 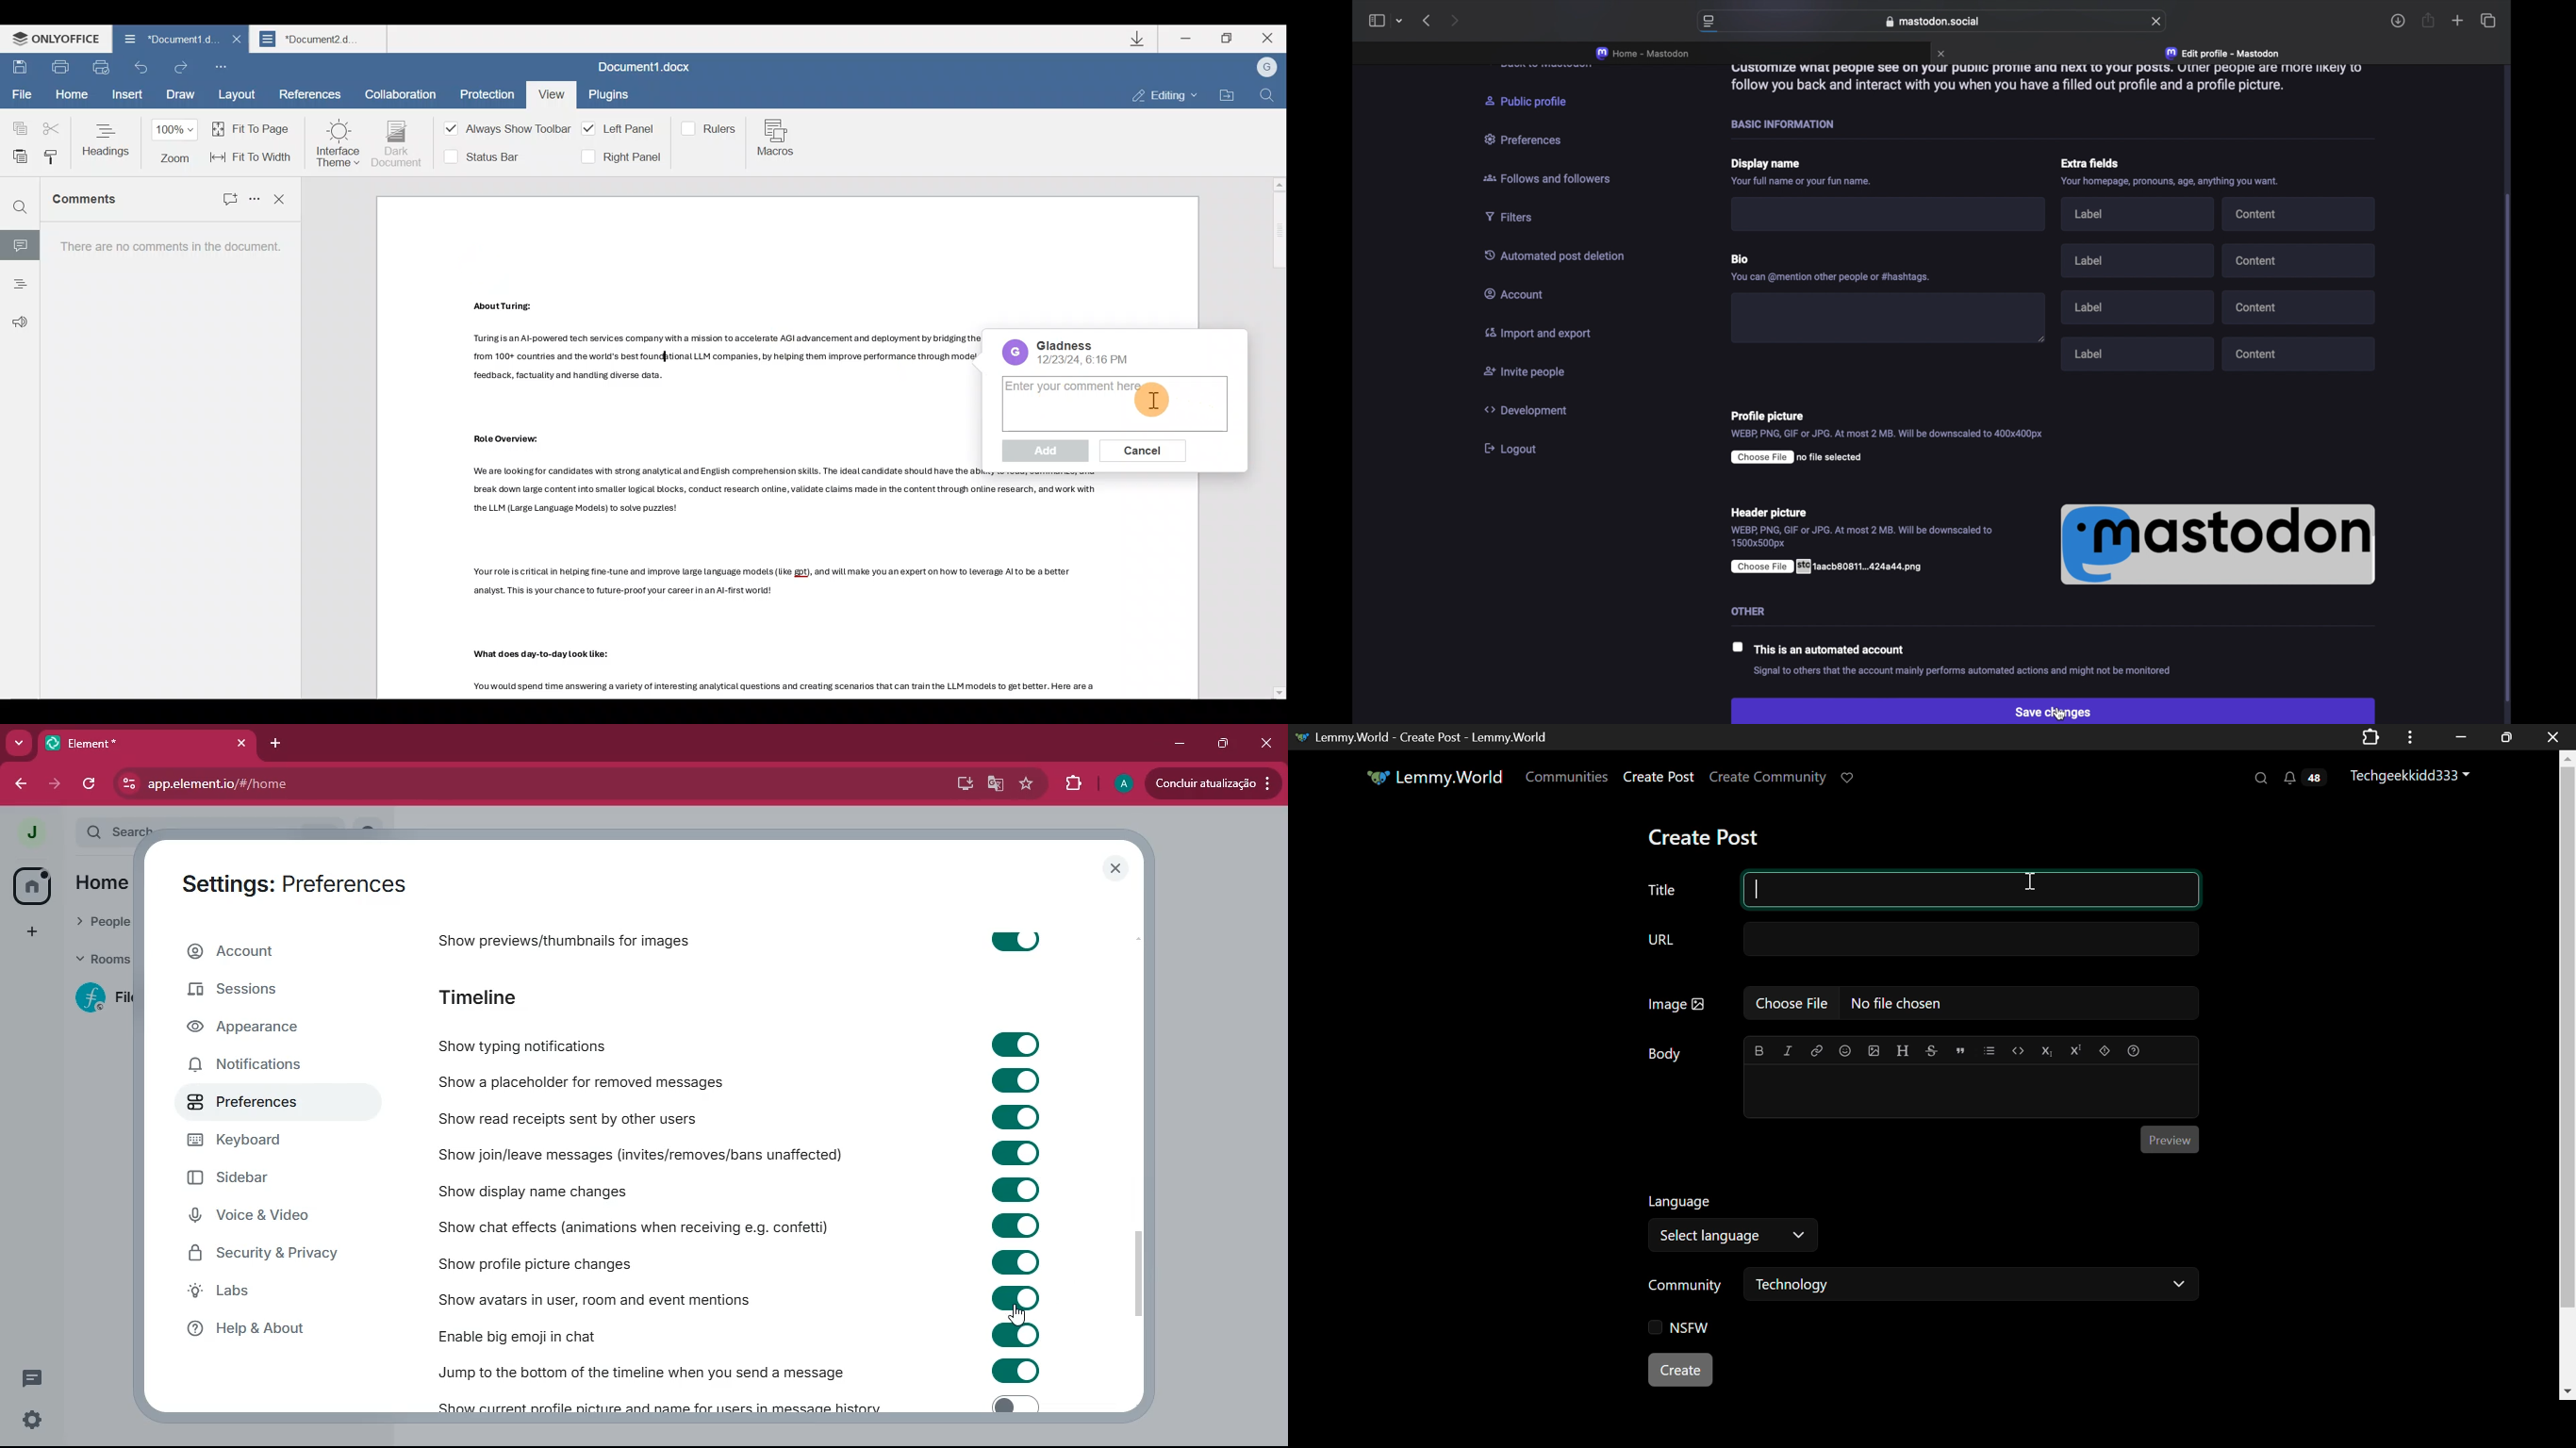 What do you see at coordinates (2140, 216) in the screenshot?
I see `label` at bounding box center [2140, 216].